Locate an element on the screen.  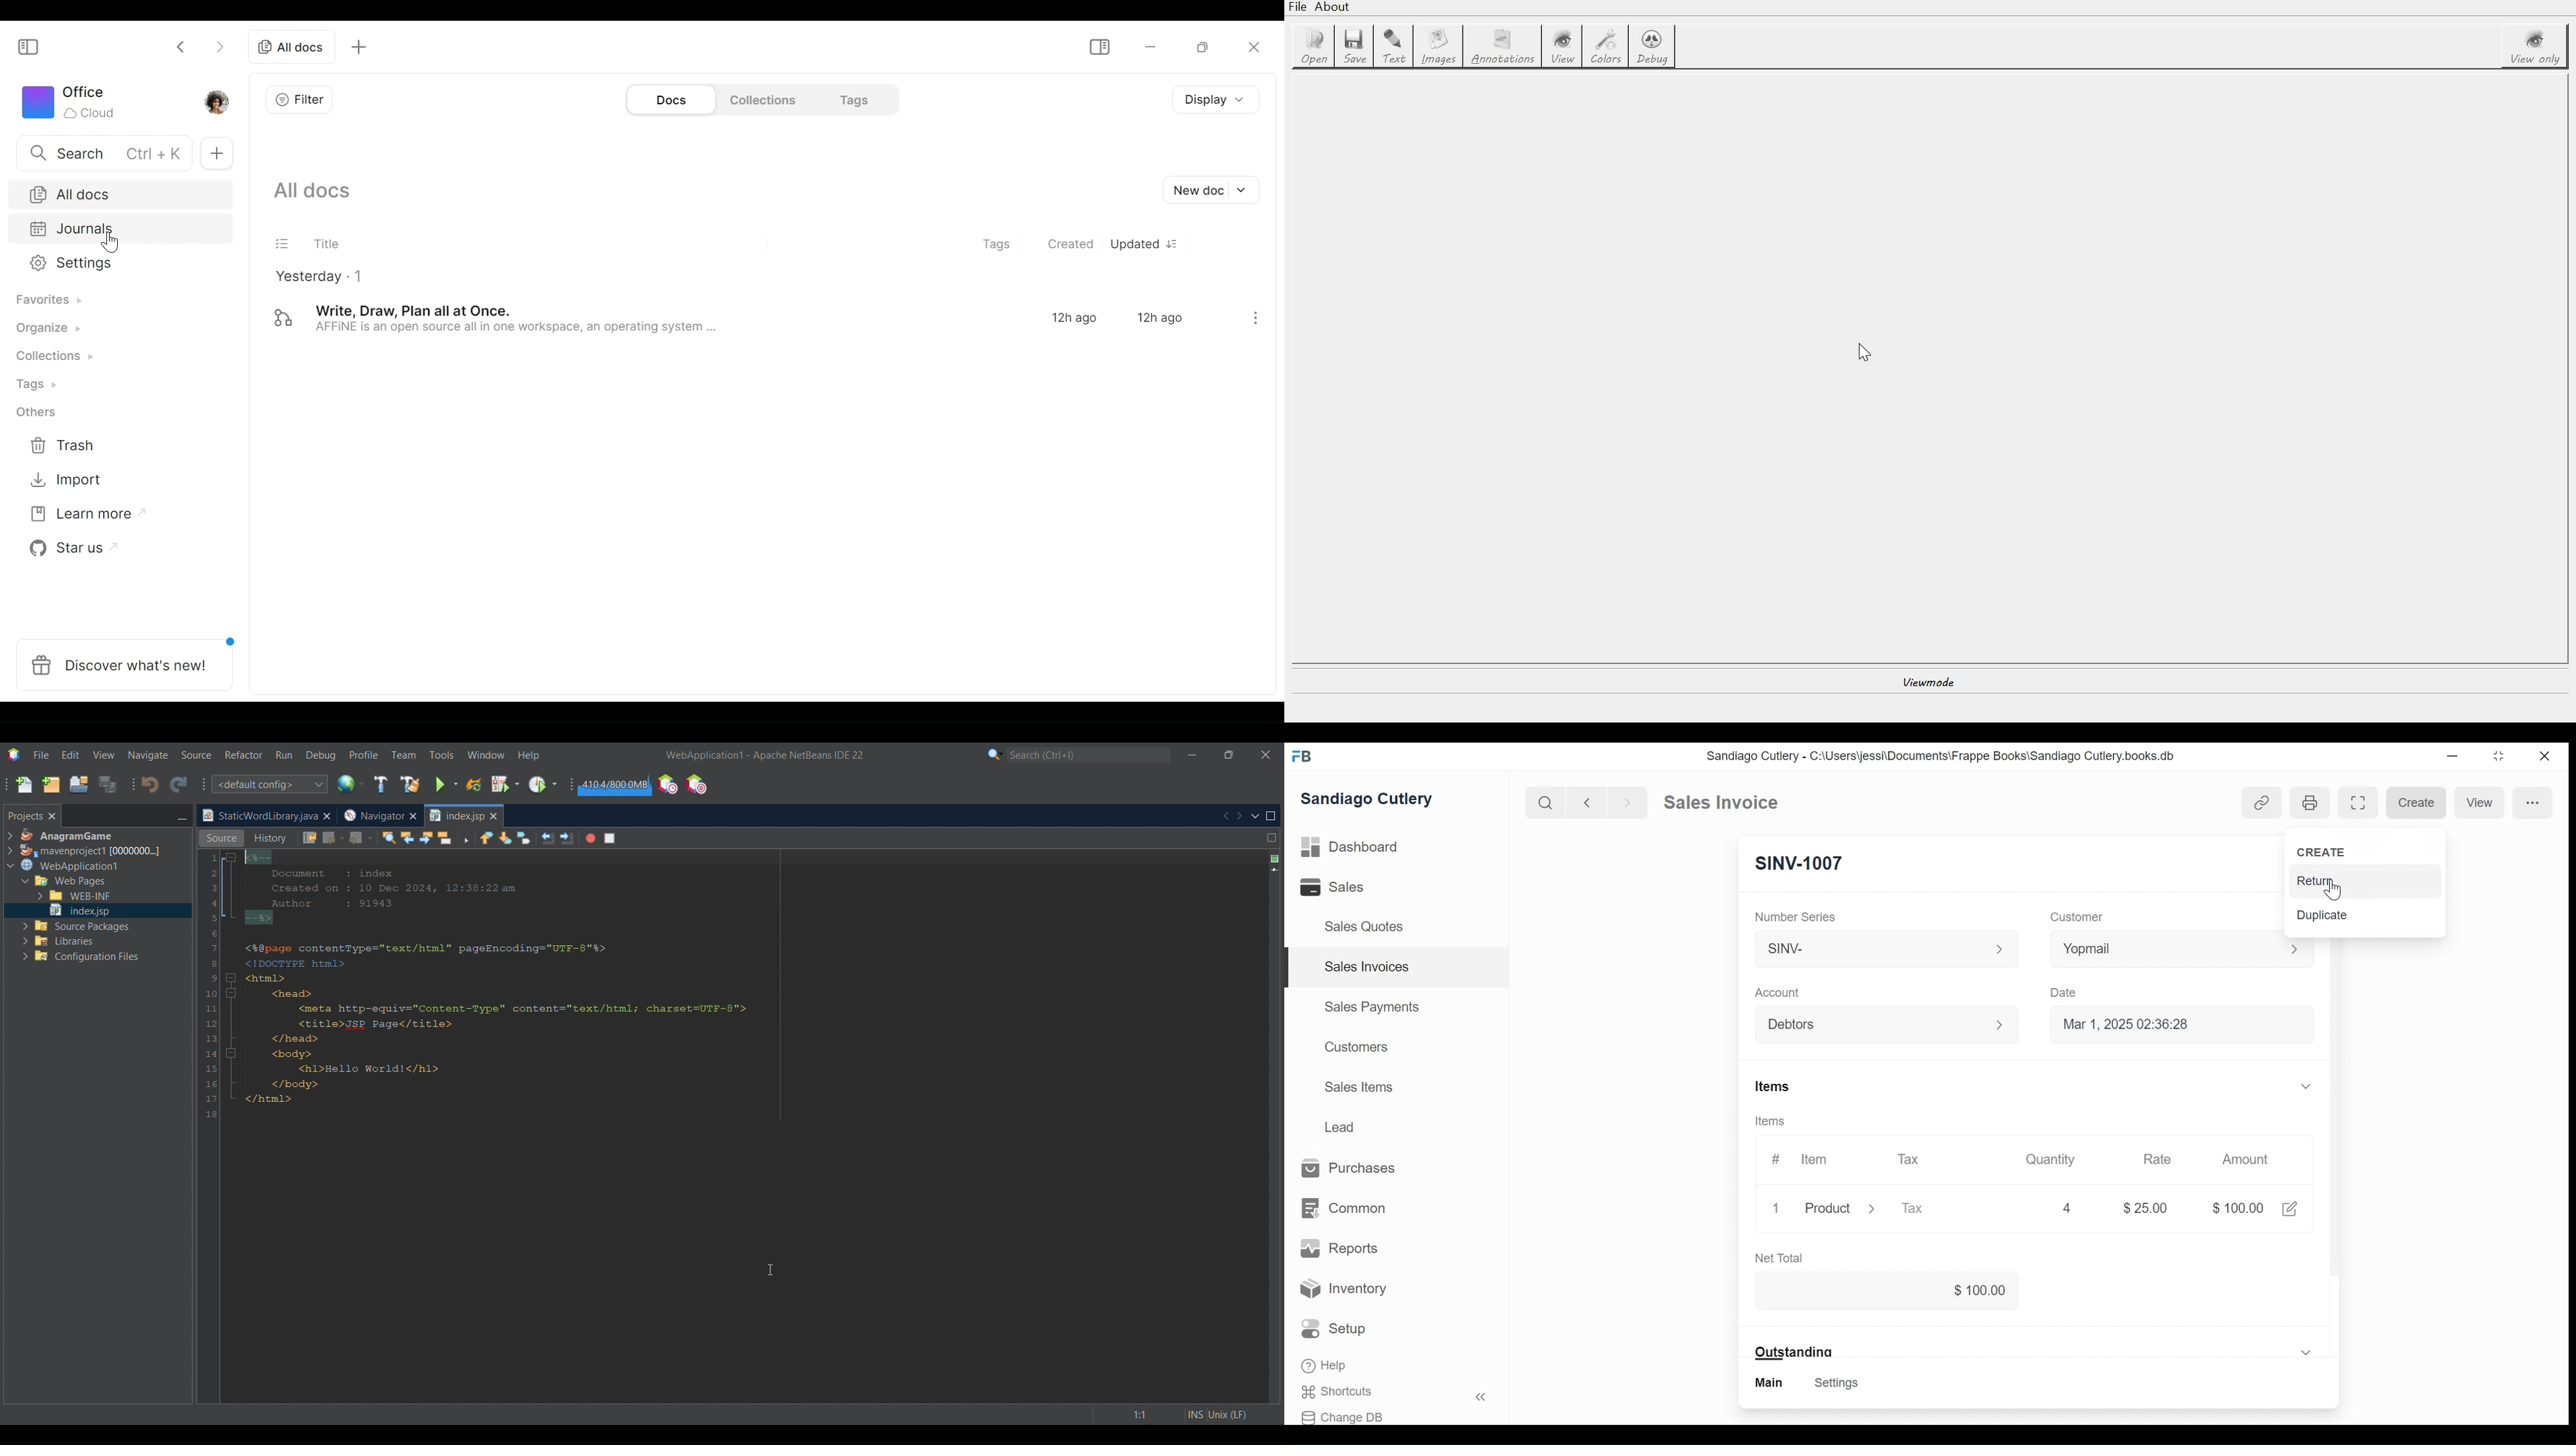
Source view is located at coordinates (221, 838).